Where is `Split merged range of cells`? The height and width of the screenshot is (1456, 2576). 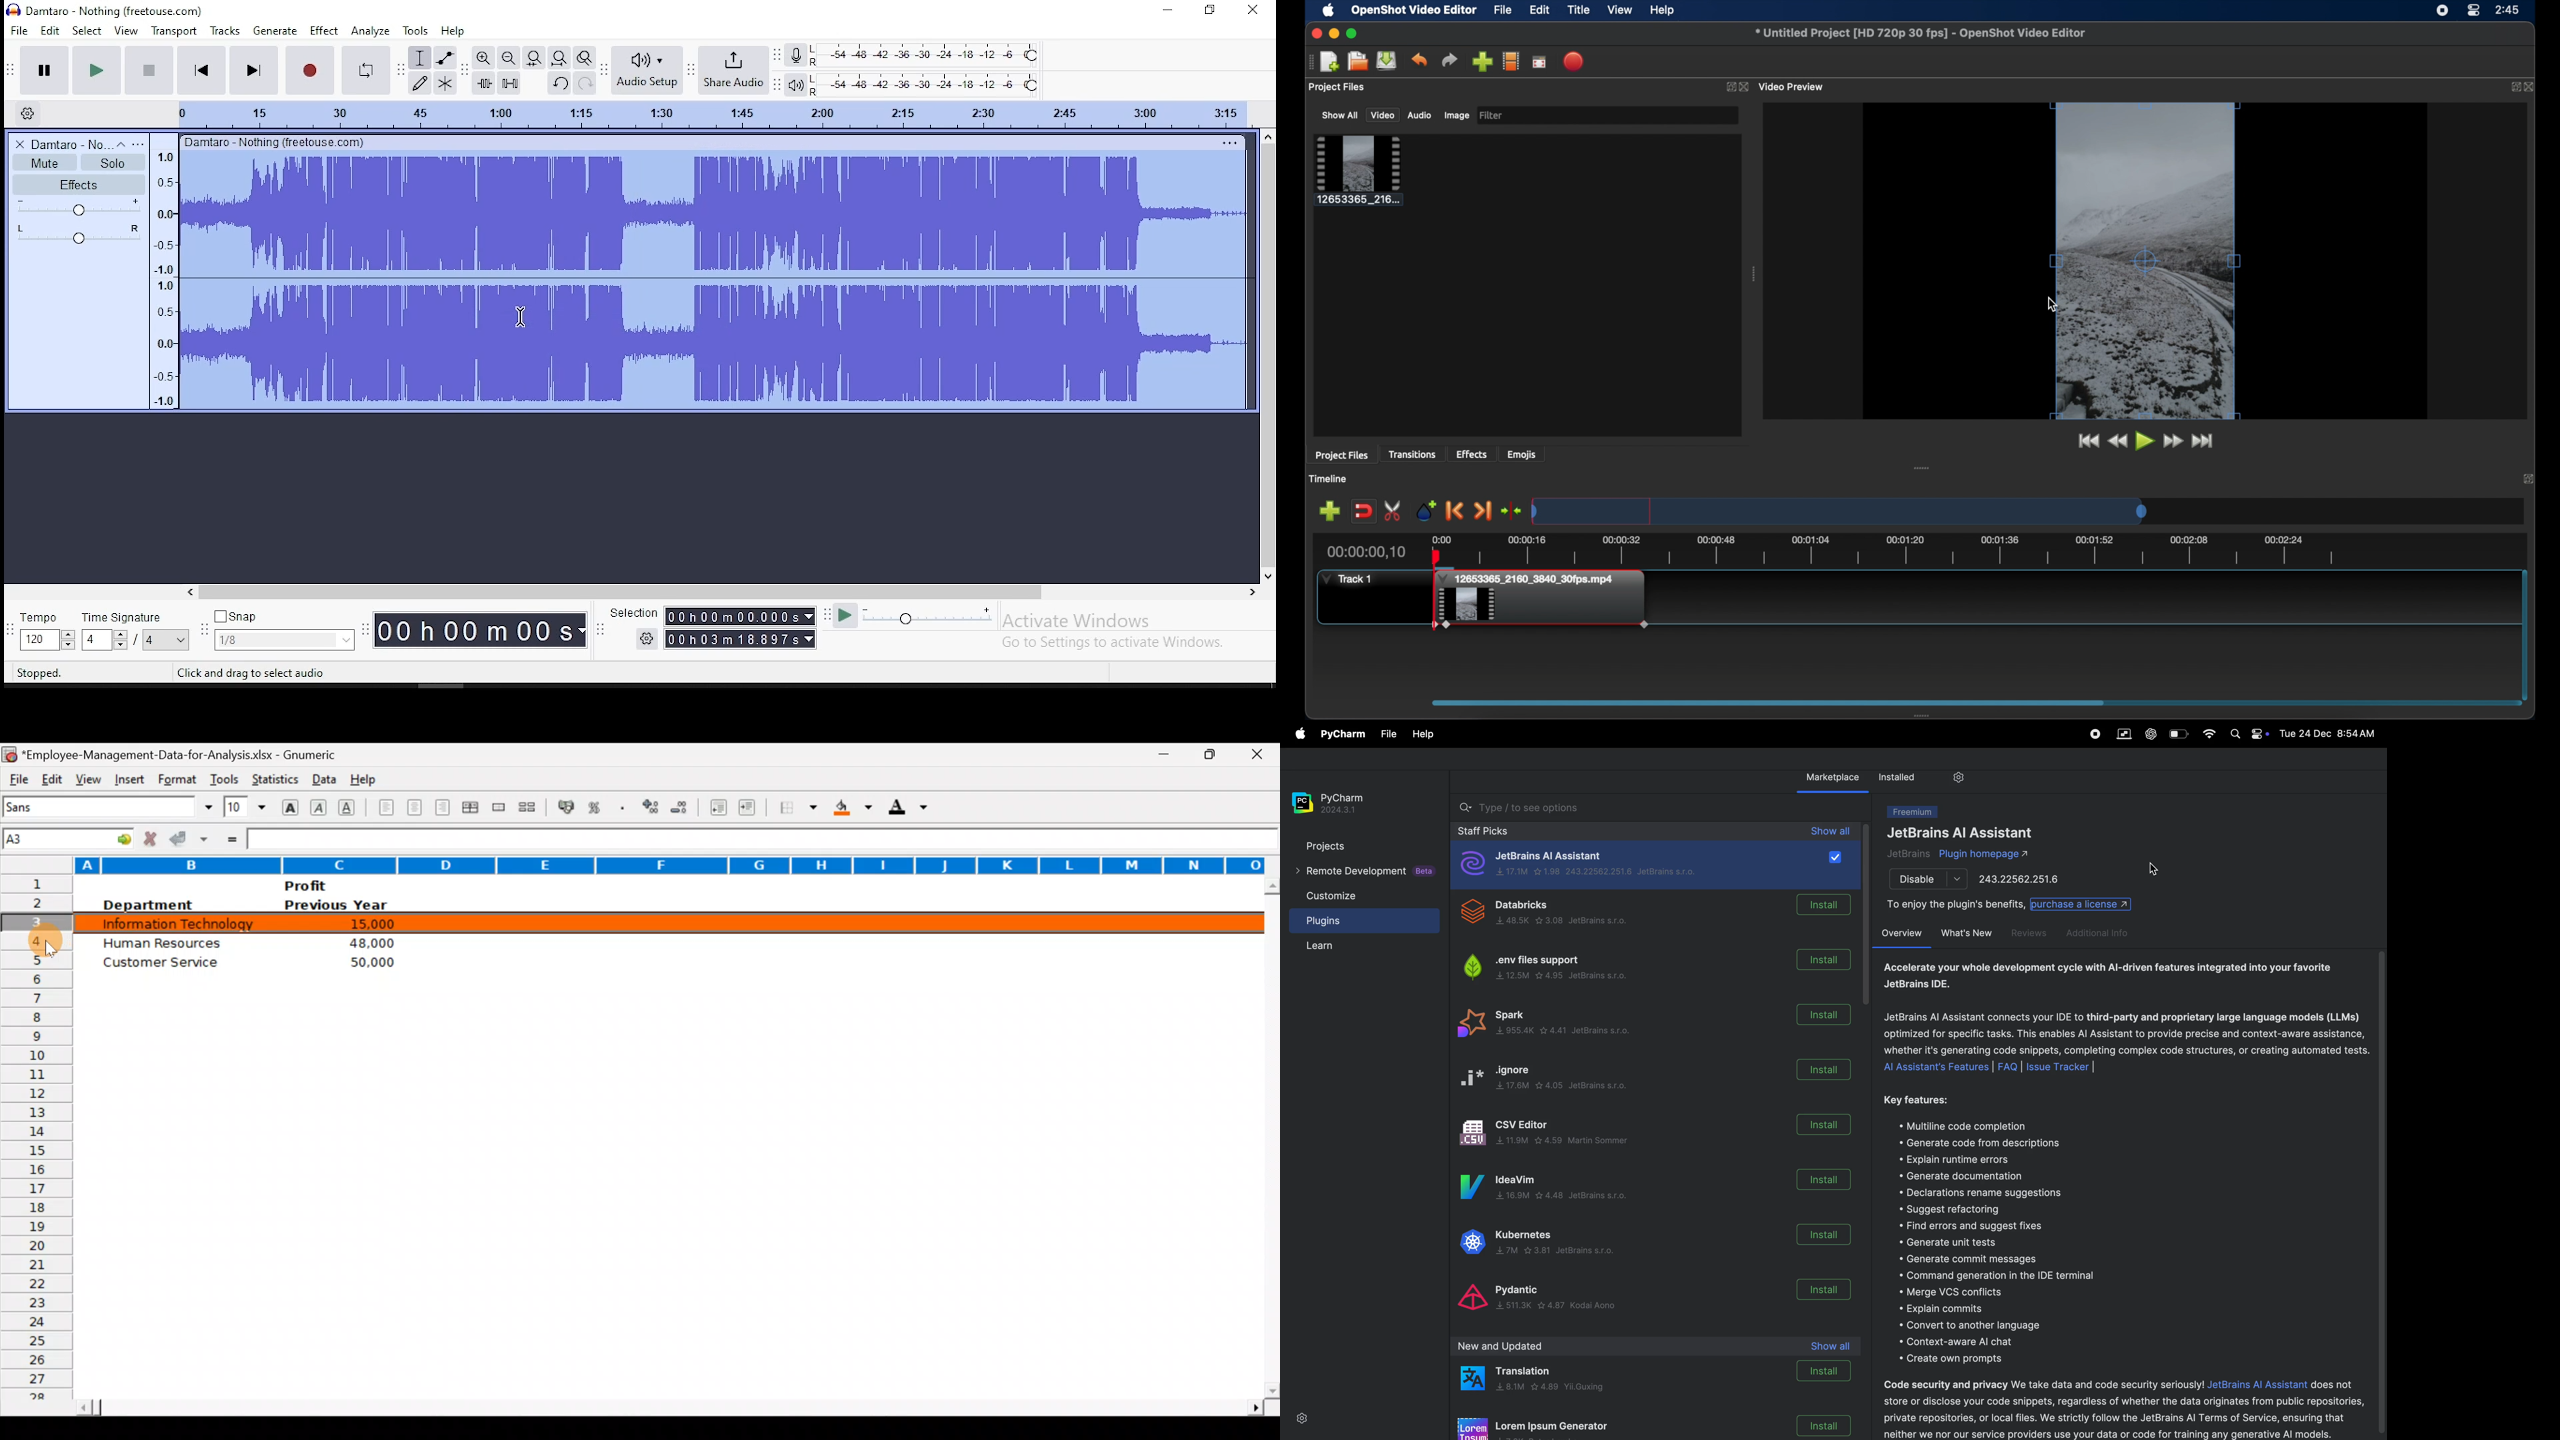 Split merged range of cells is located at coordinates (527, 807).